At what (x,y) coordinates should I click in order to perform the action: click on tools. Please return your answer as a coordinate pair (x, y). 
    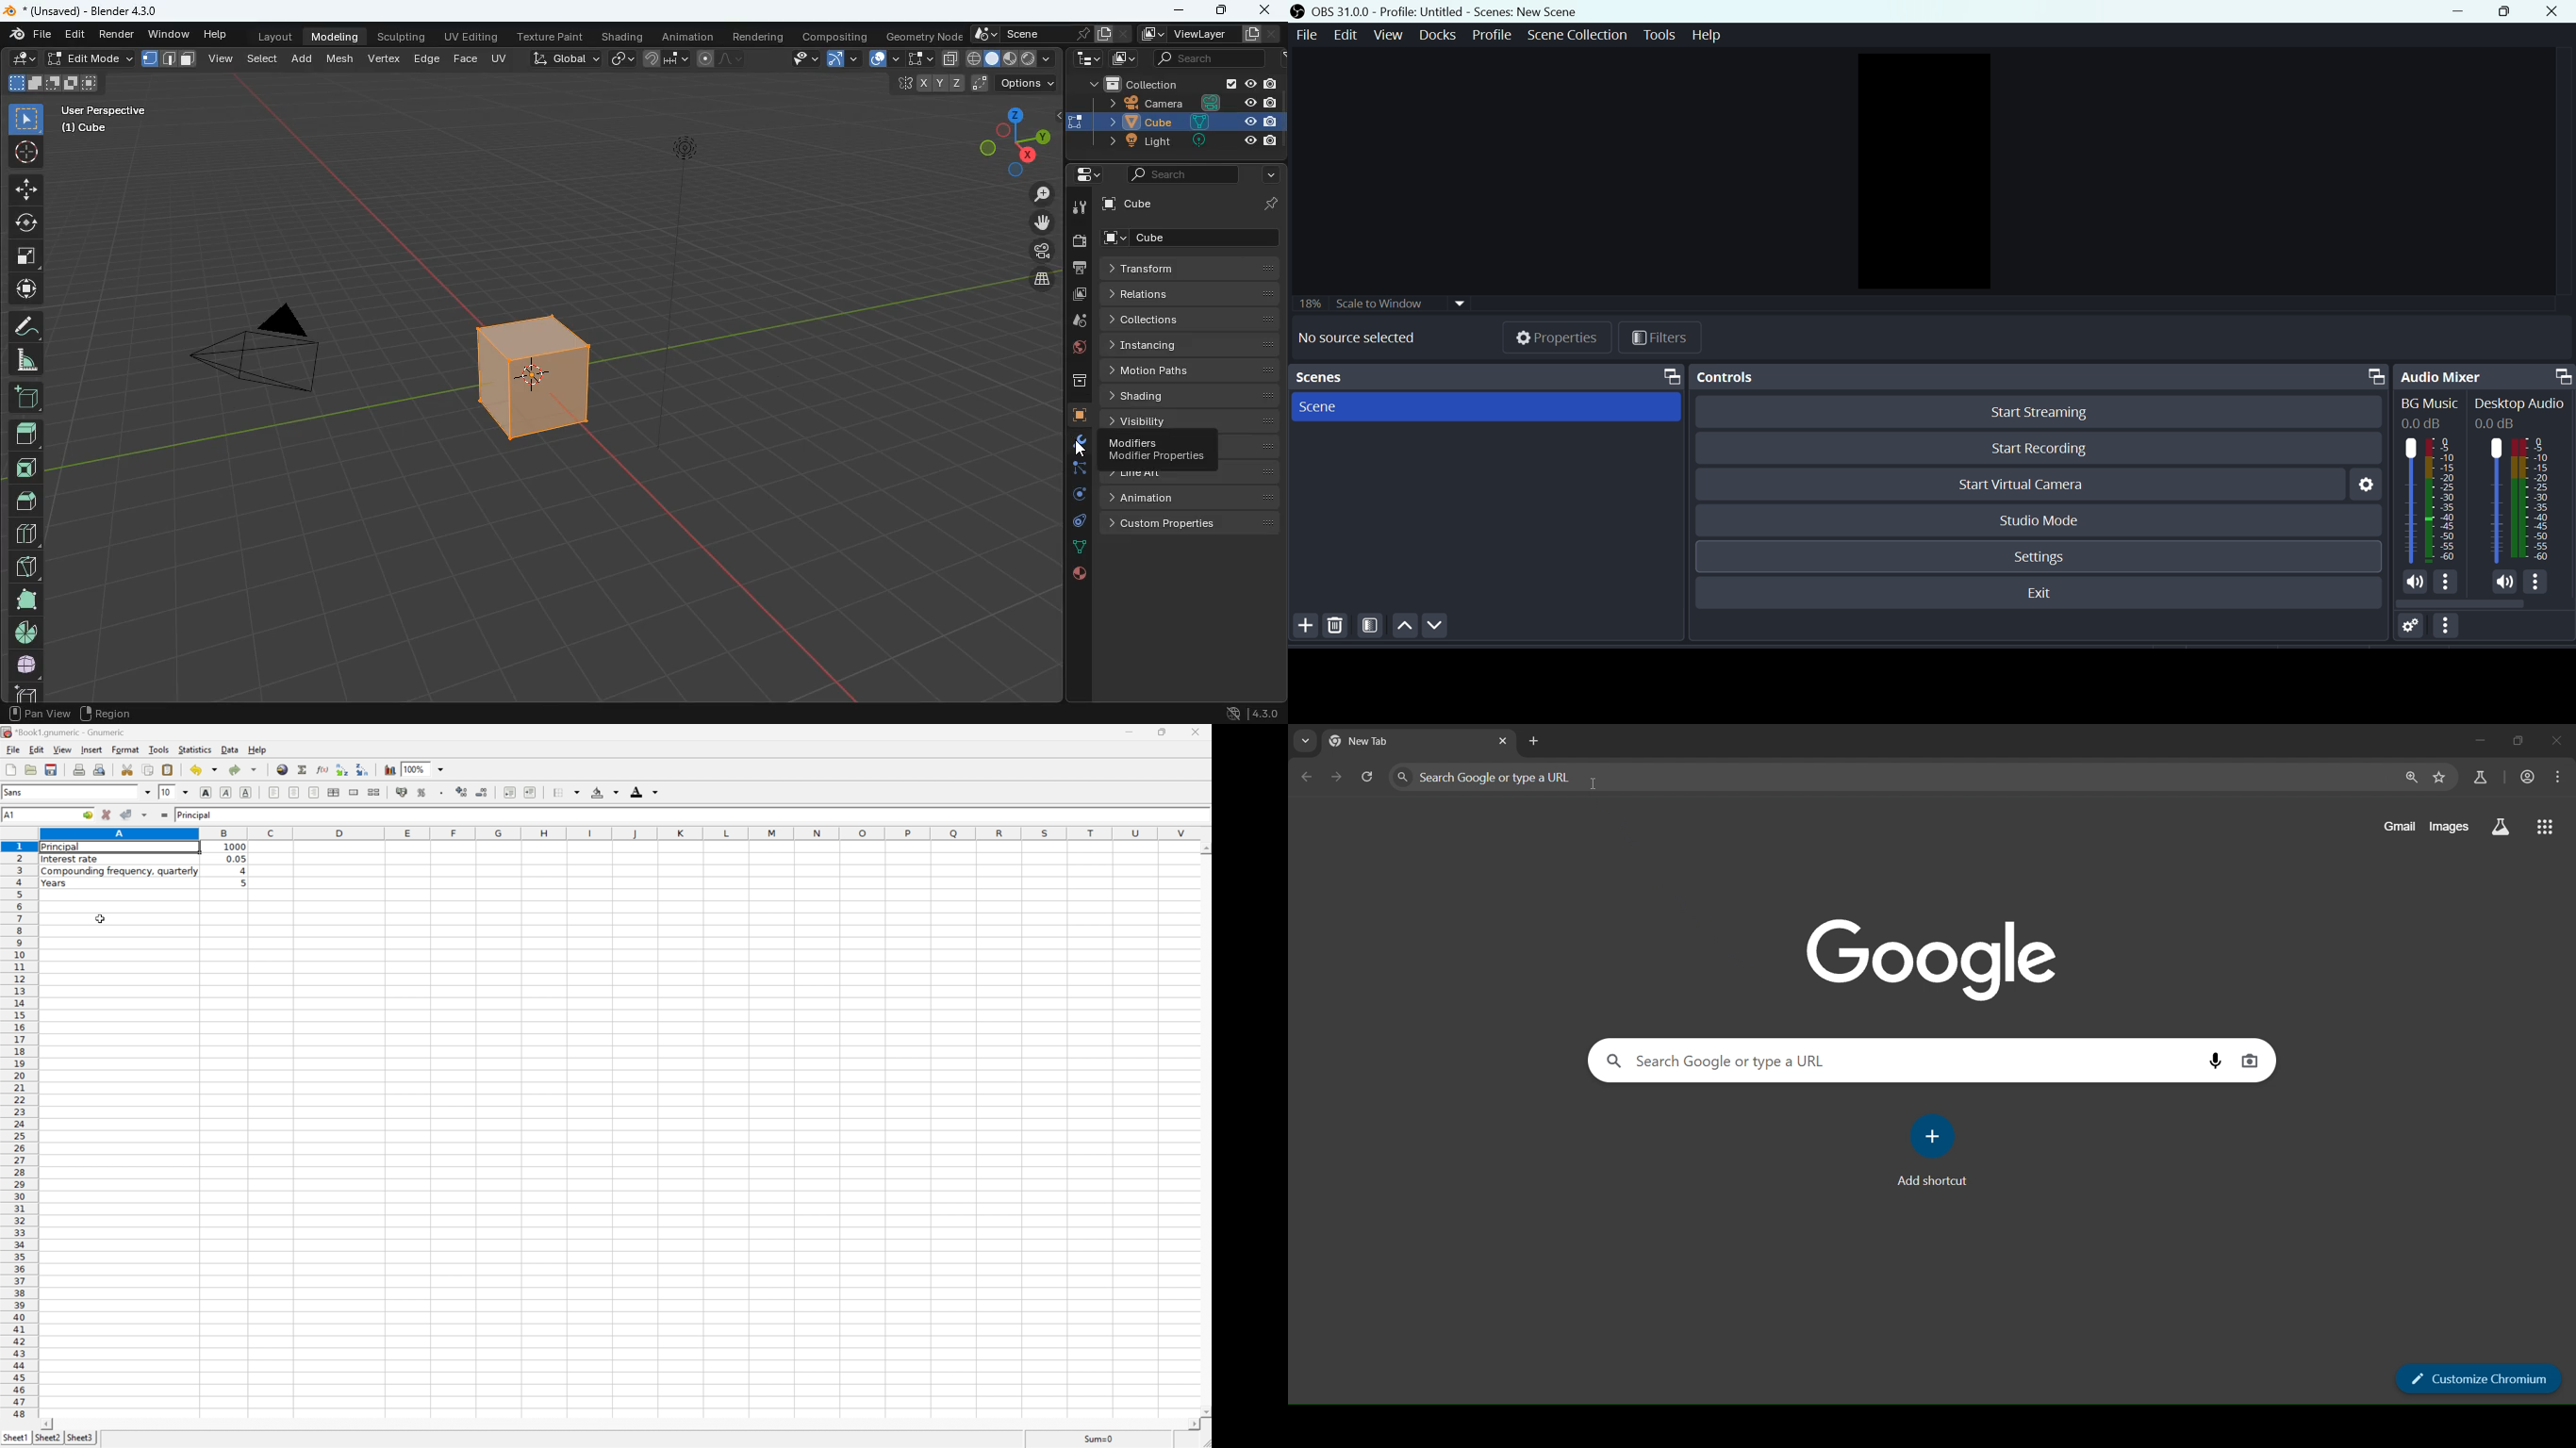
    Looking at the image, I should click on (1660, 36).